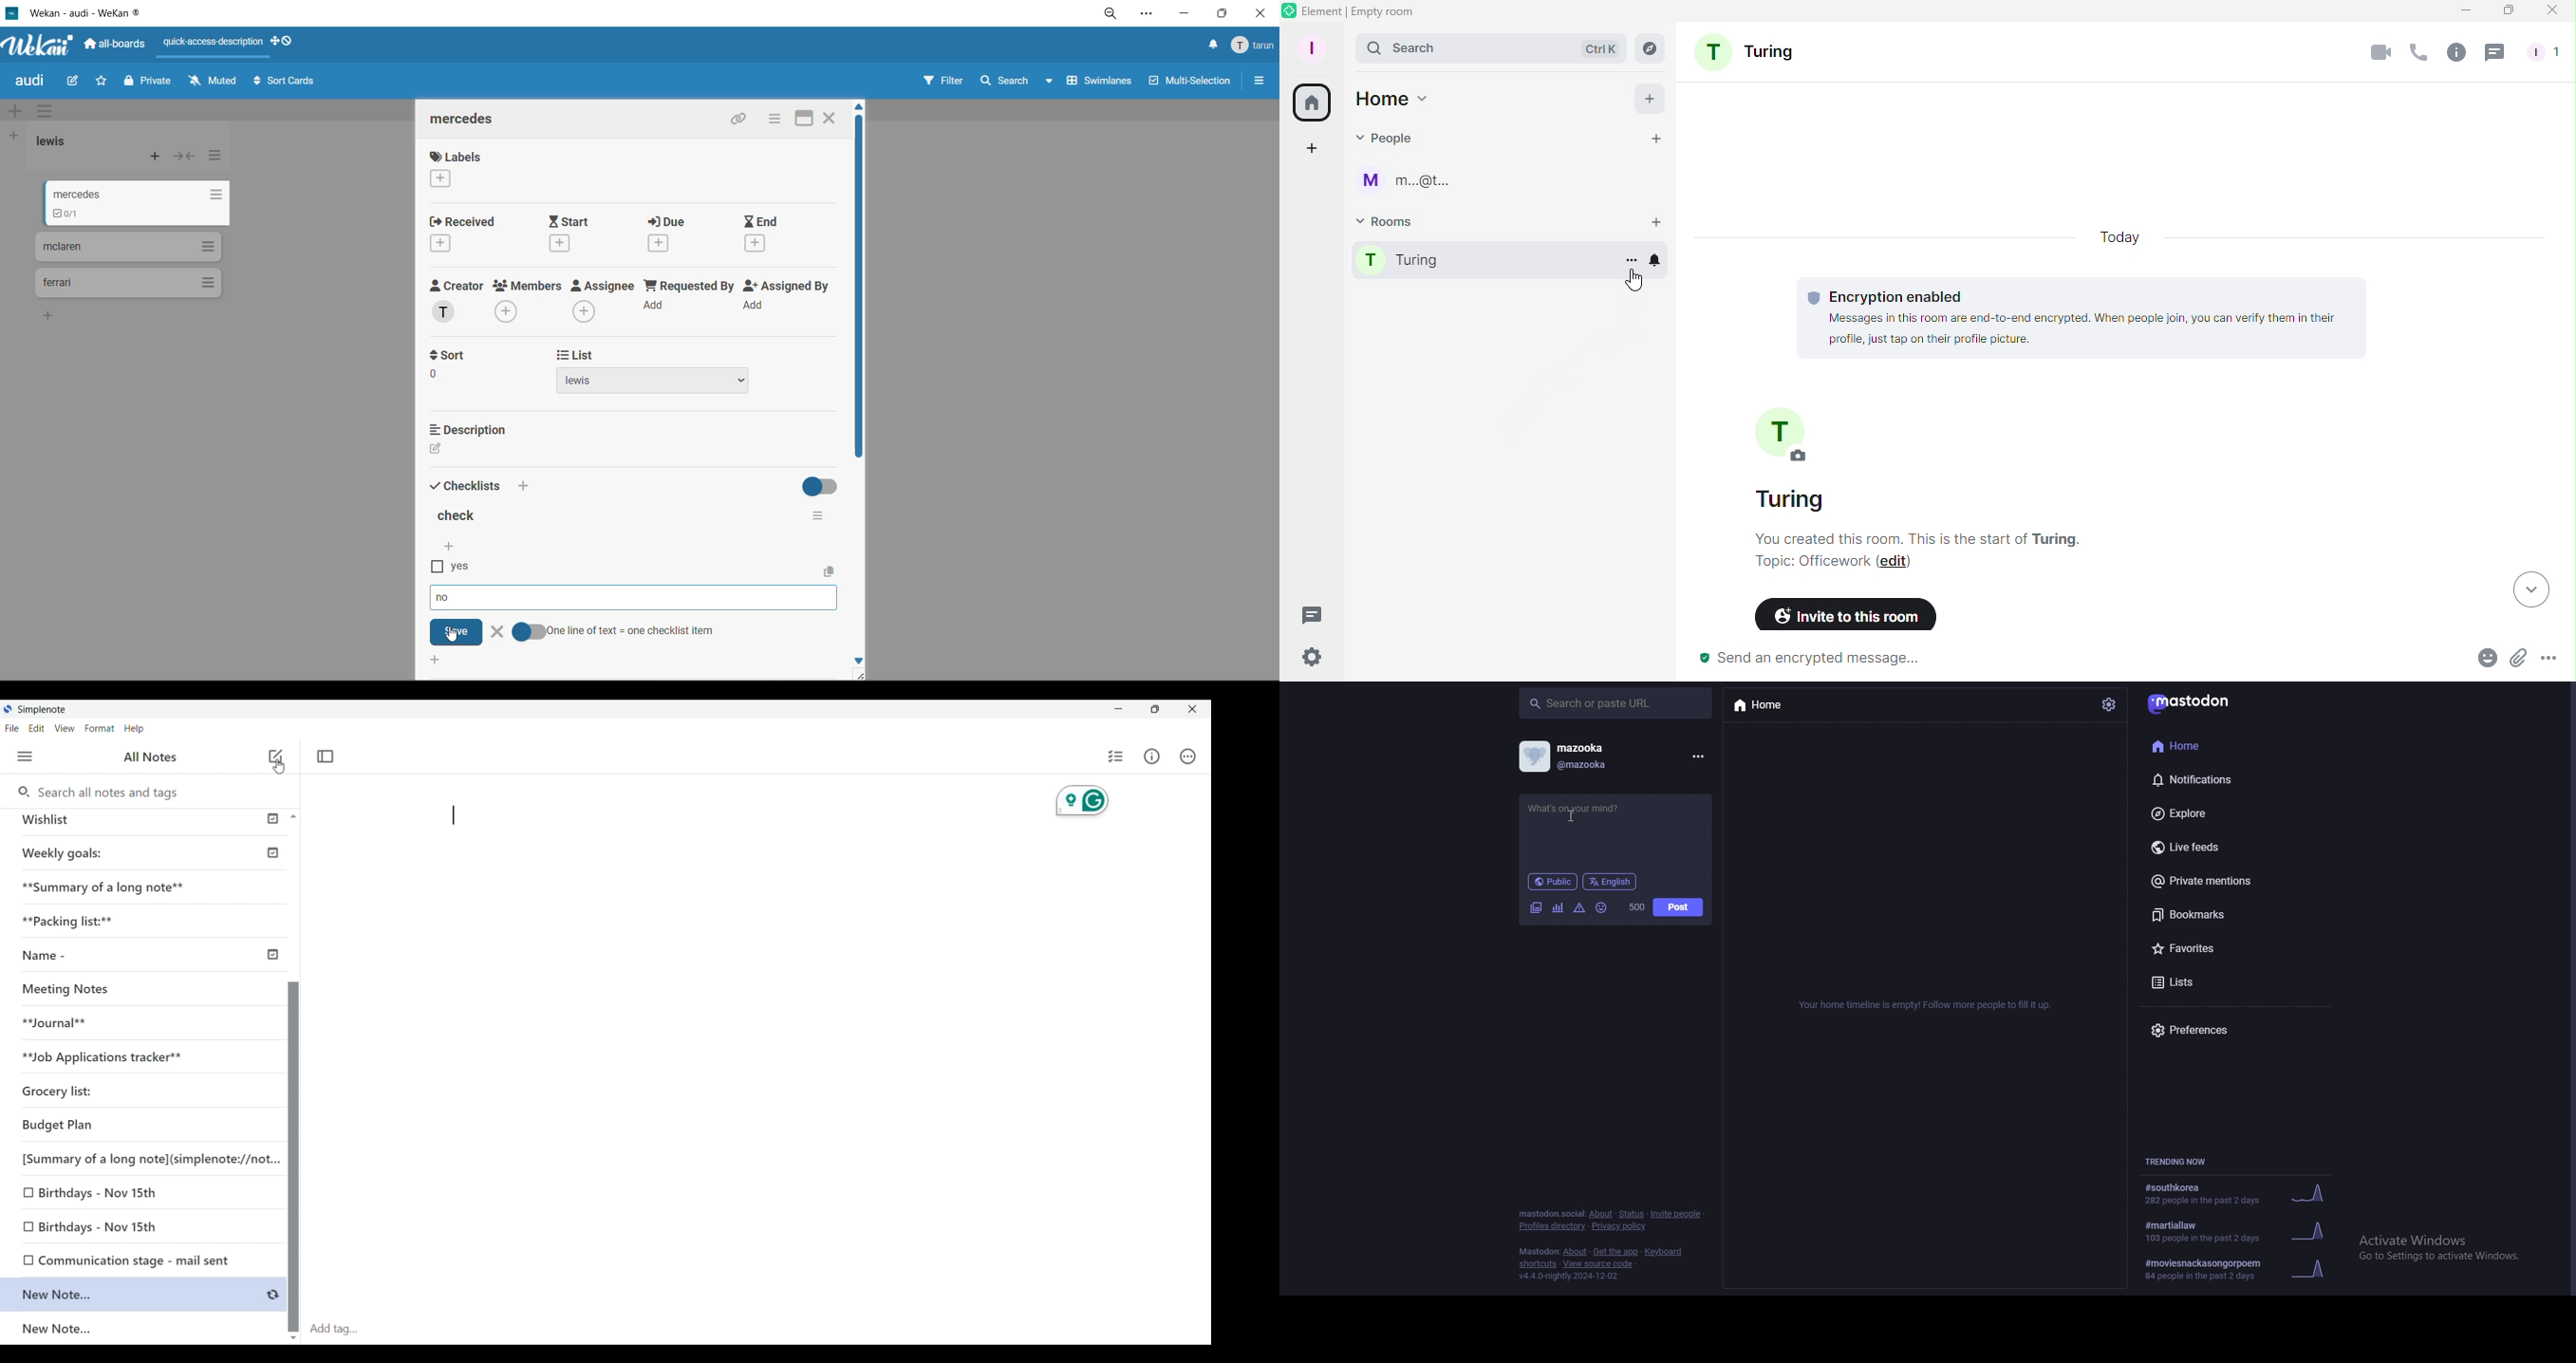  Describe the element at coordinates (276, 756) in the screenshot. I see `Add note` at that location.